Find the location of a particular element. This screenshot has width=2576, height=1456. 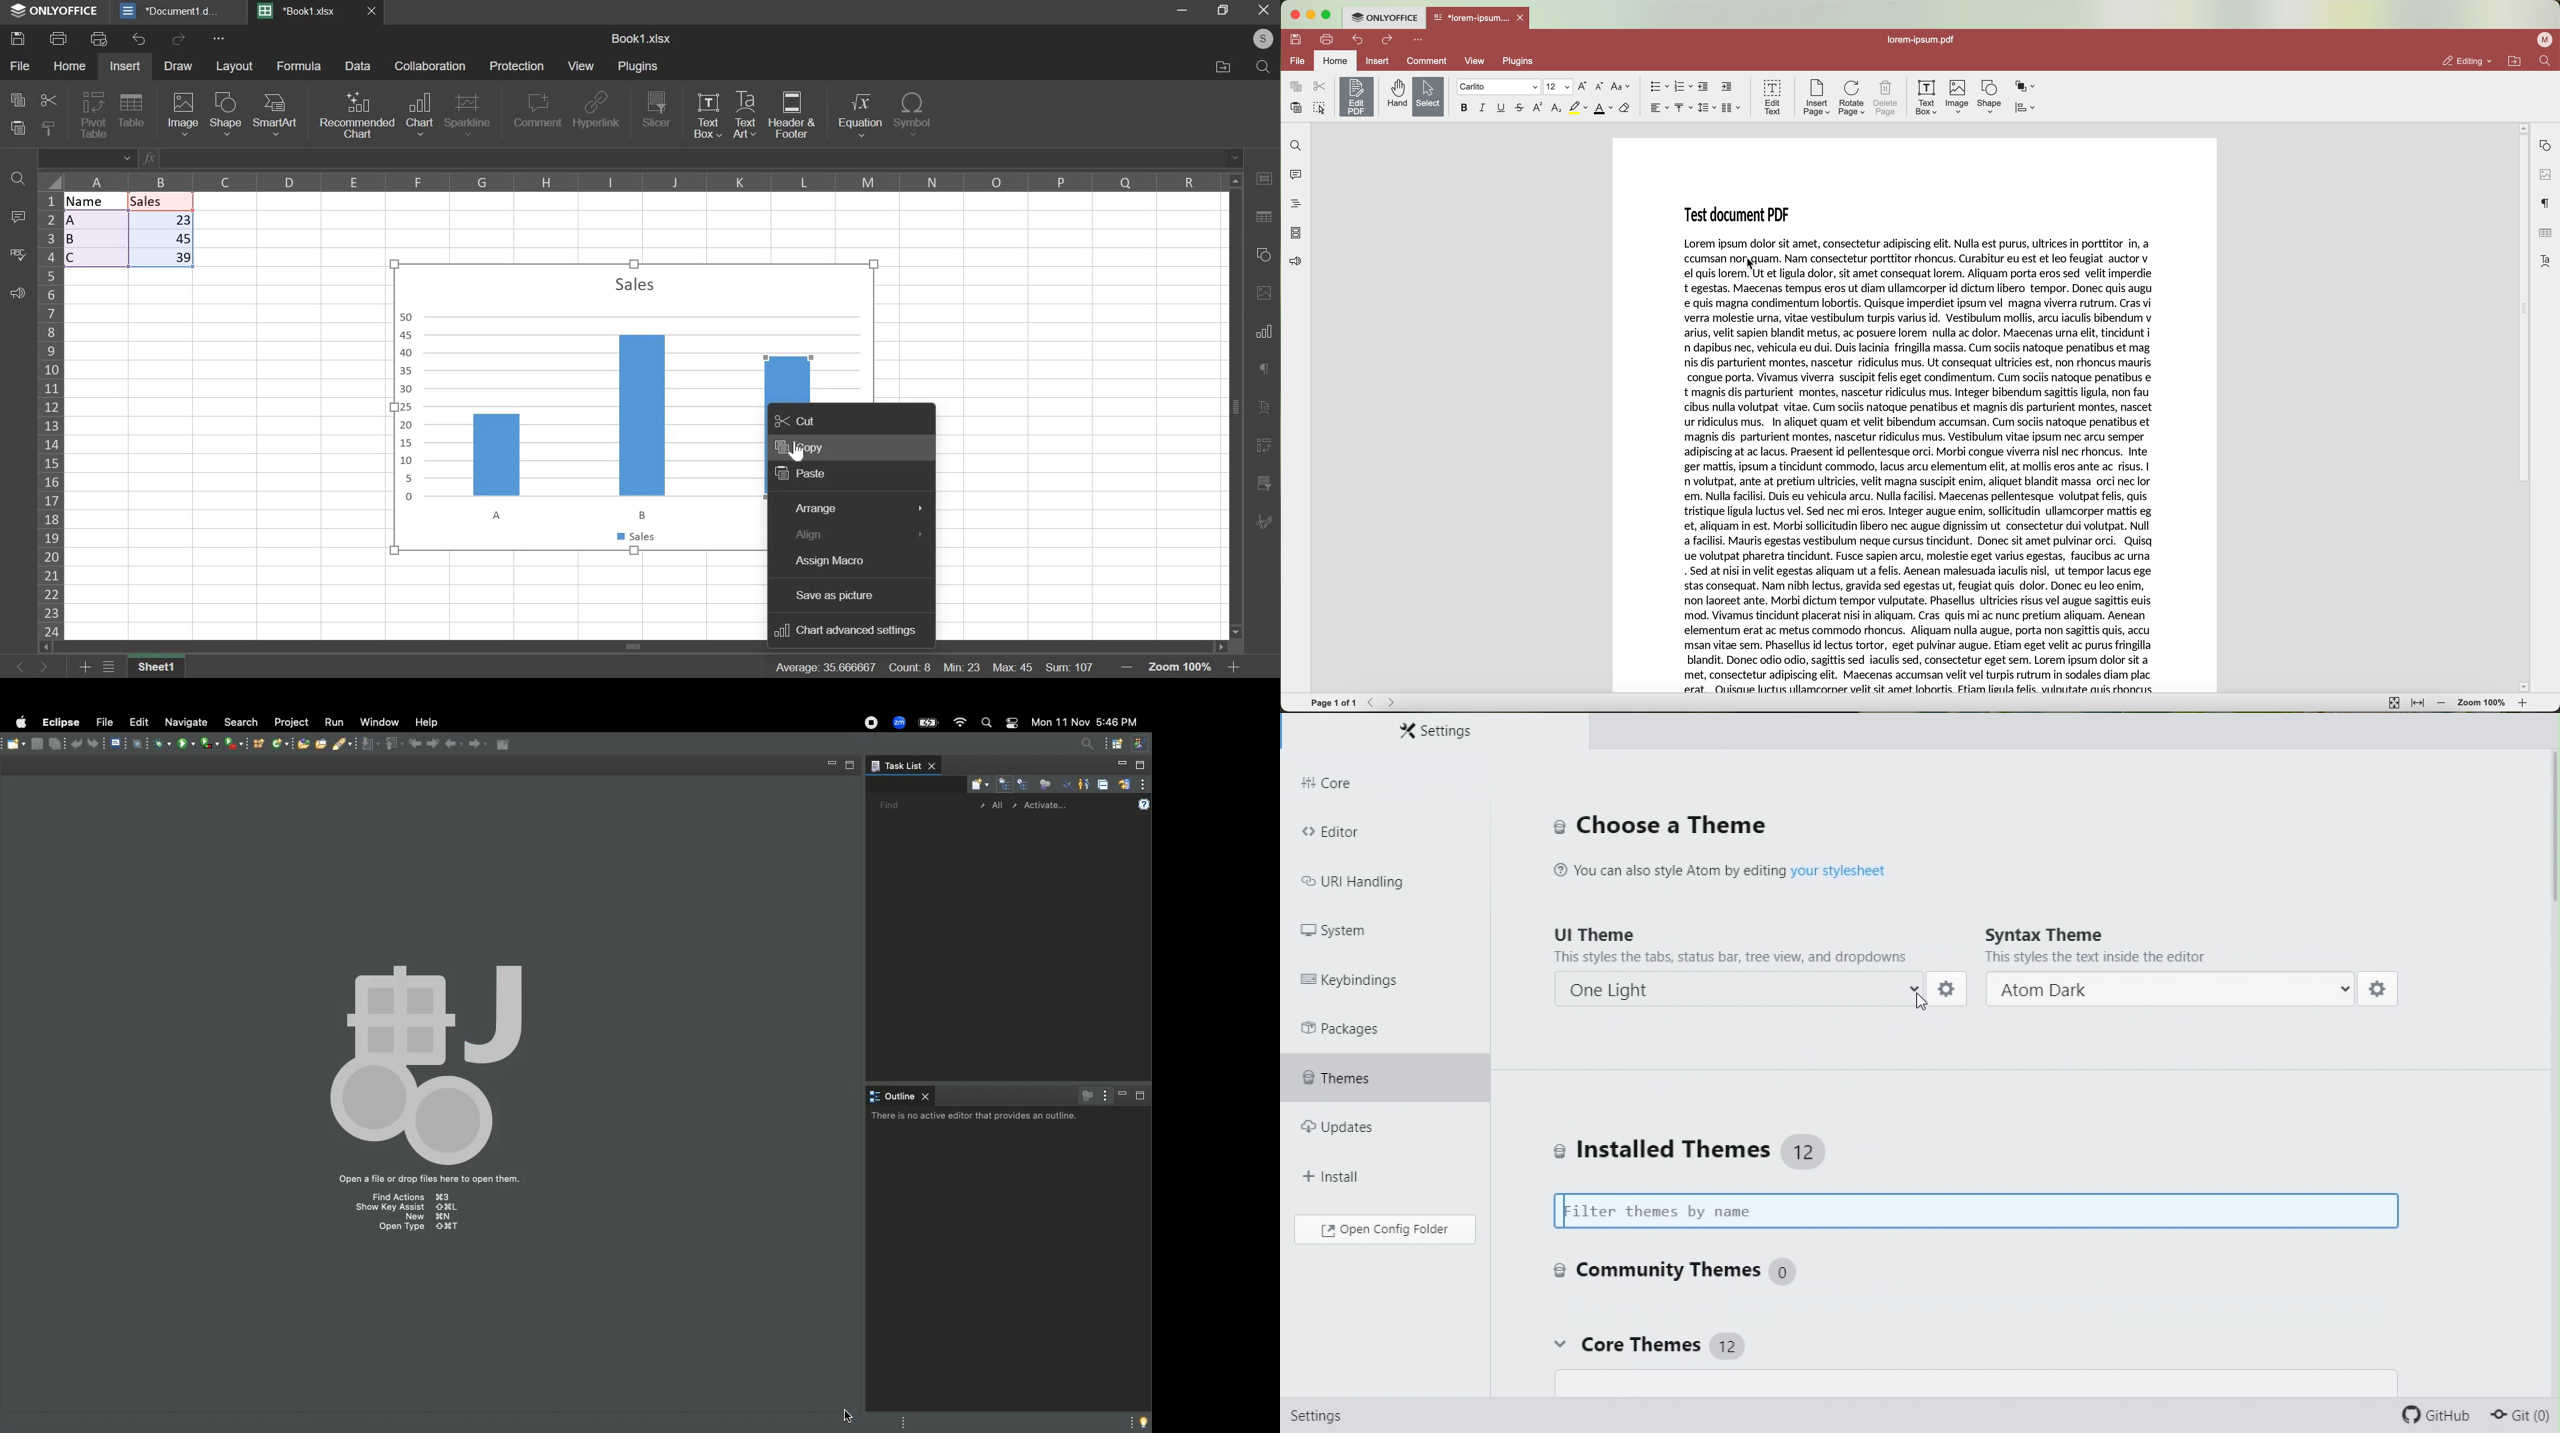

decrease indent is located at coordinates (1704, 86).